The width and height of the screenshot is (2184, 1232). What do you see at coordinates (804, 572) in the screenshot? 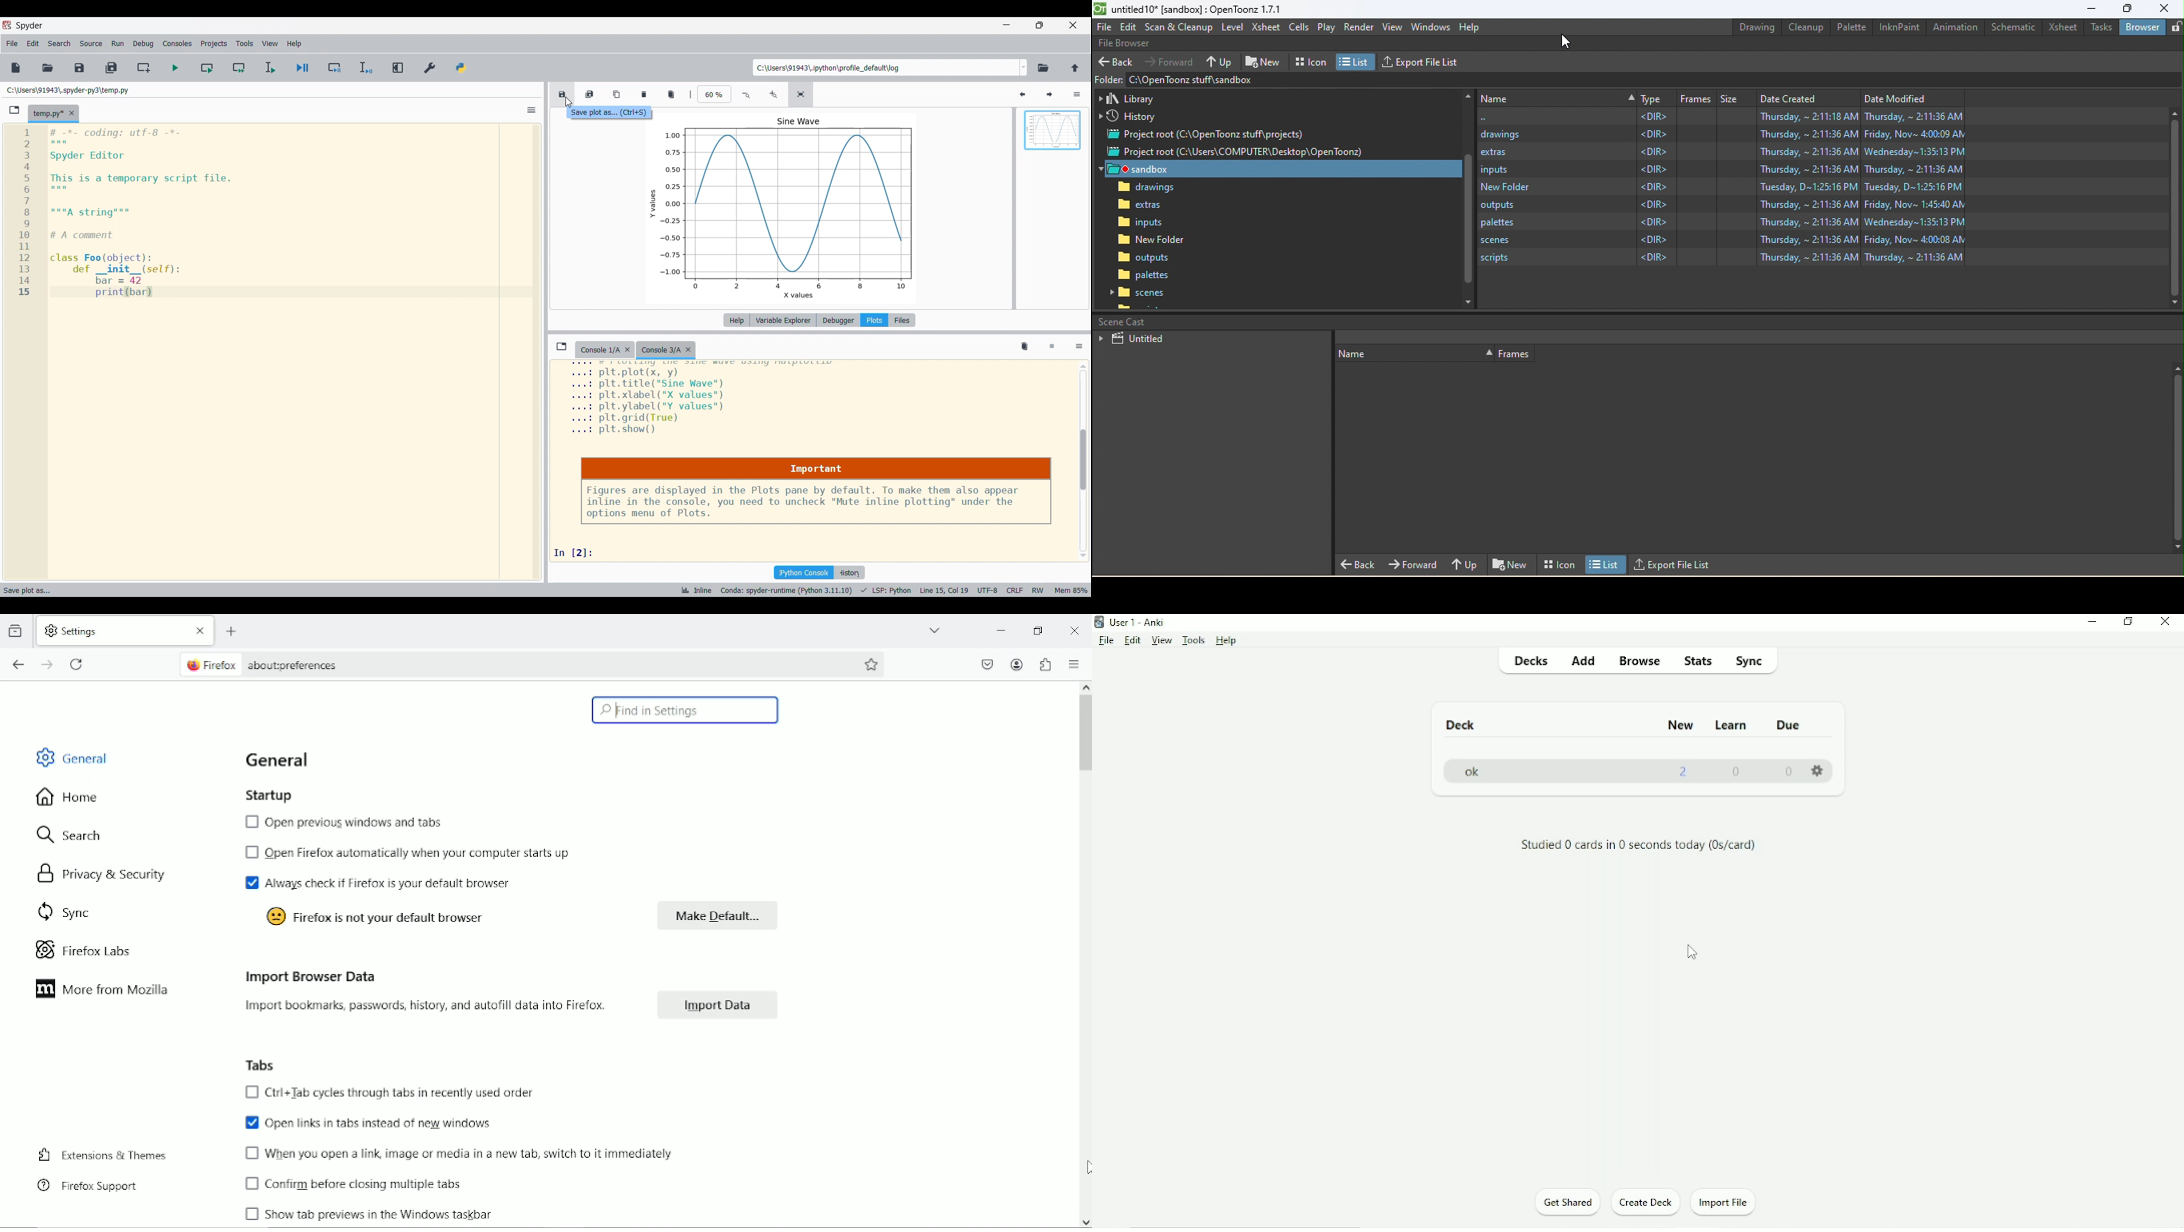
I see `IPython console` at bounding box center [804, 572].